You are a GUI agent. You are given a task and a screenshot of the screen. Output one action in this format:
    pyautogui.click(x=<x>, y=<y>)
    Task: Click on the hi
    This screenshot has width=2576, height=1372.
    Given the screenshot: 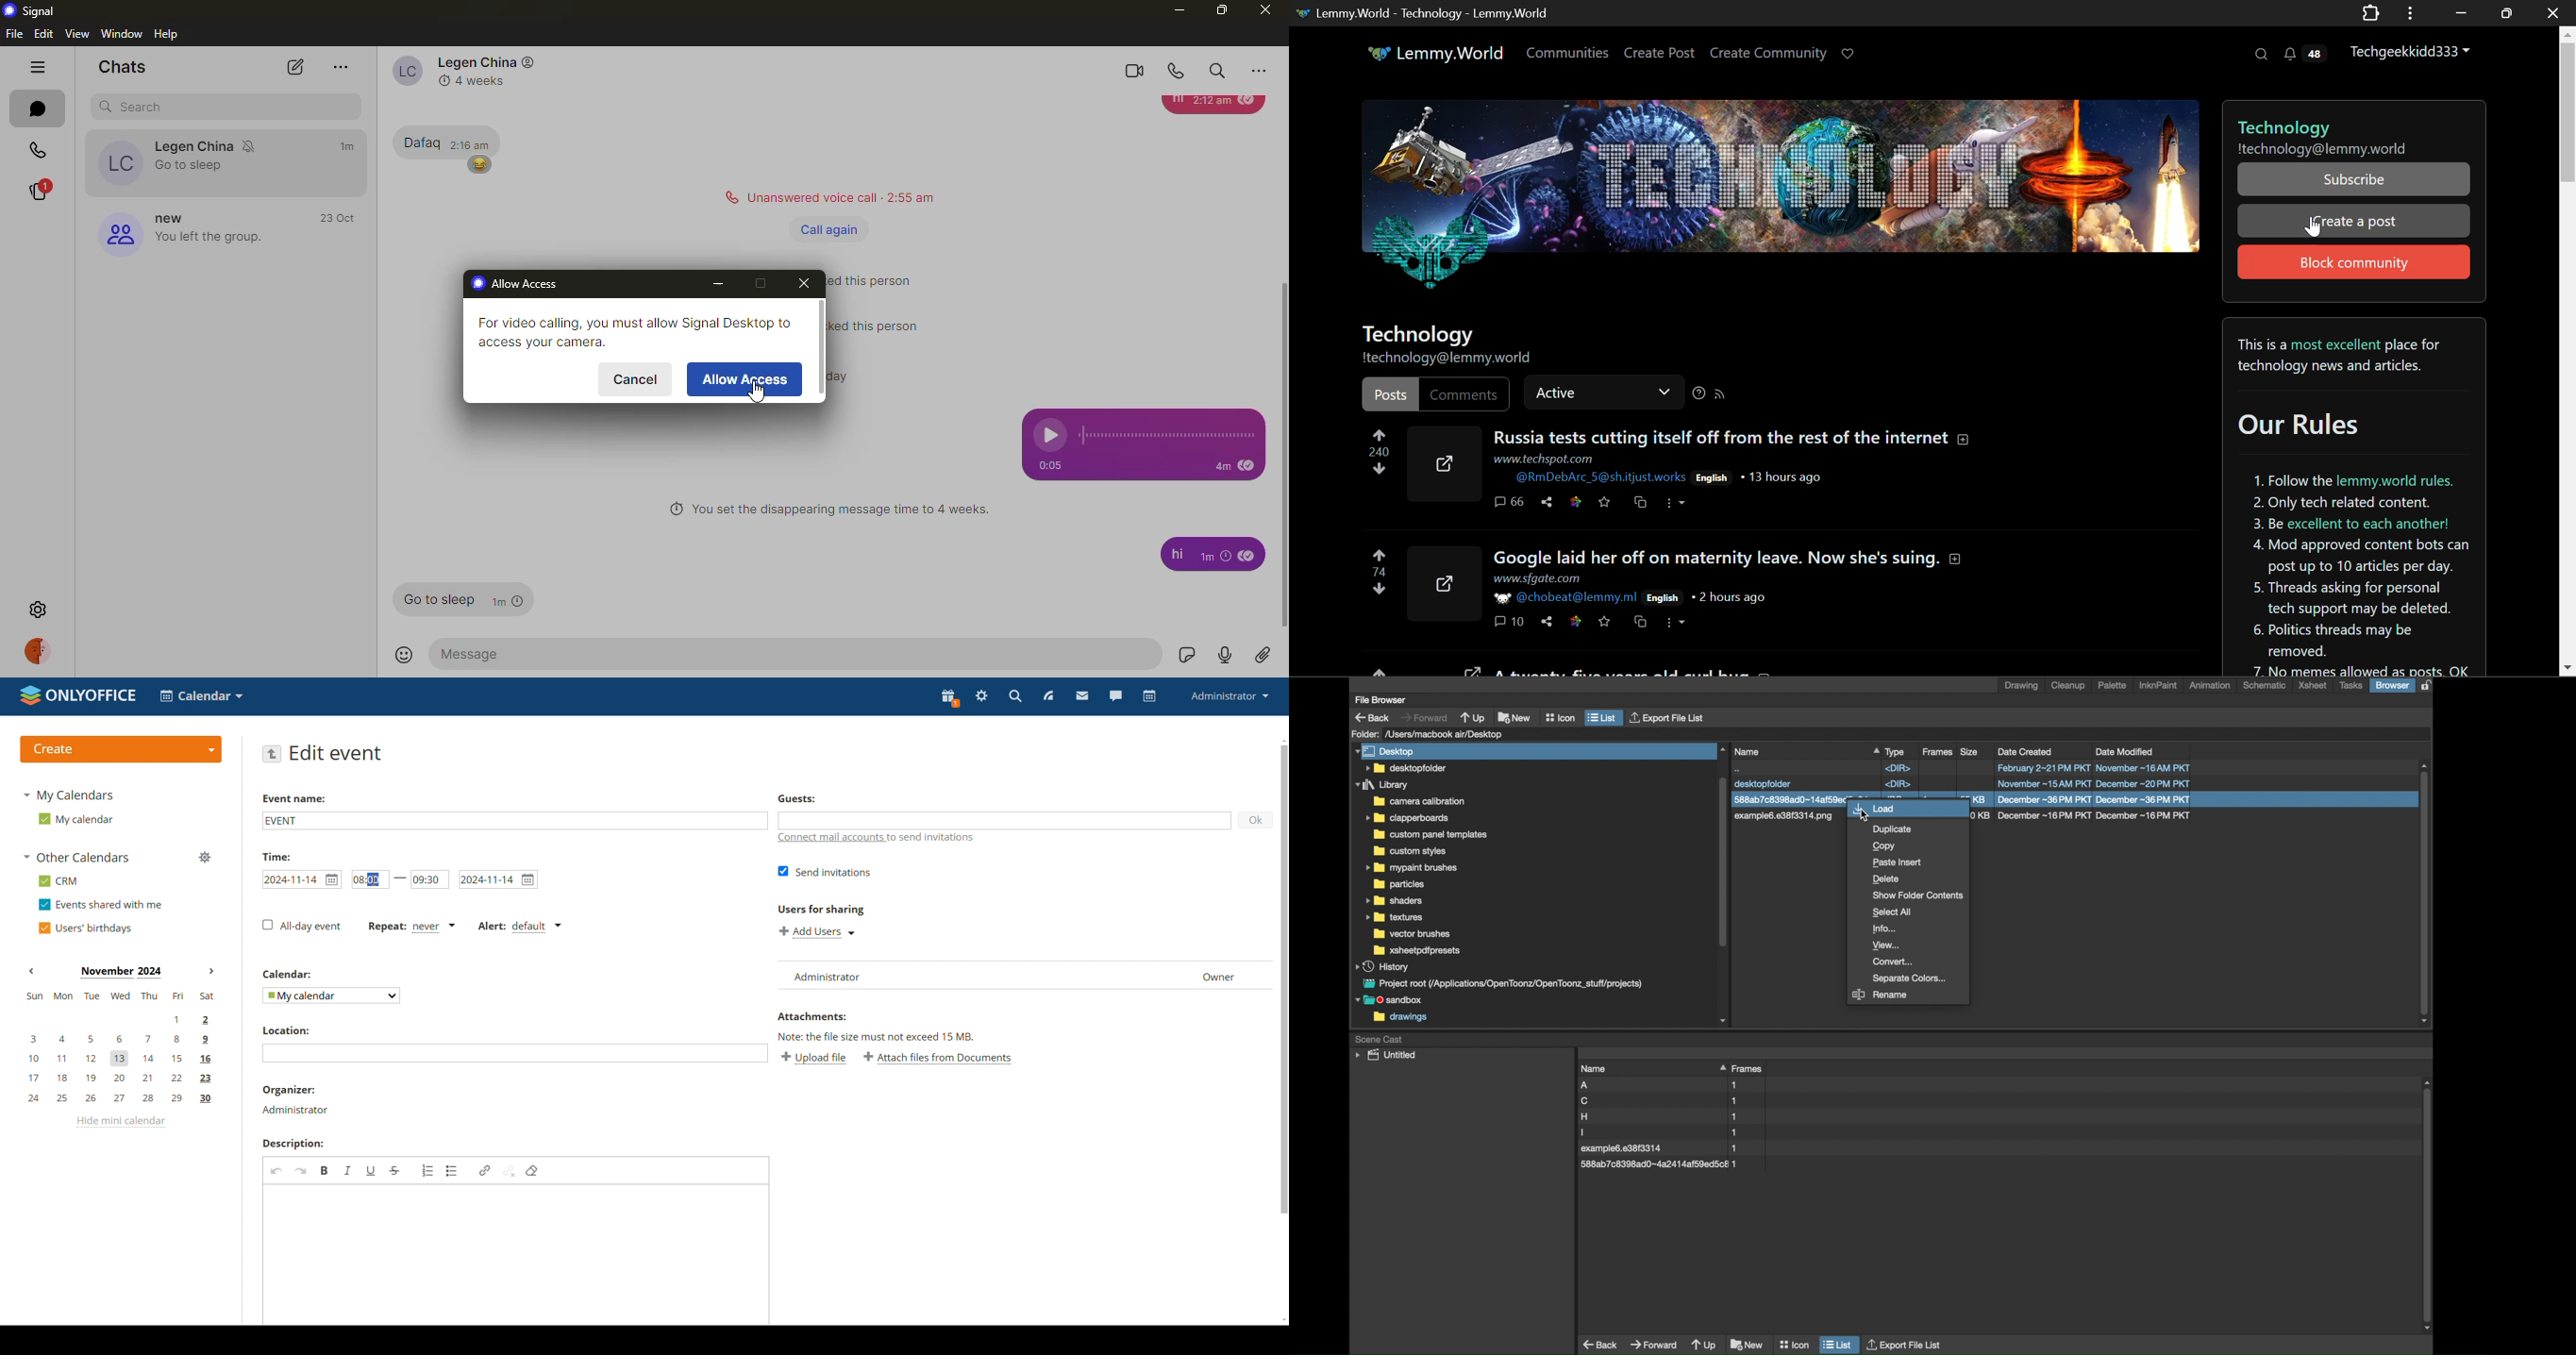 What is the action you would take?
    pyautogui.click(x=1173, y=554)
    